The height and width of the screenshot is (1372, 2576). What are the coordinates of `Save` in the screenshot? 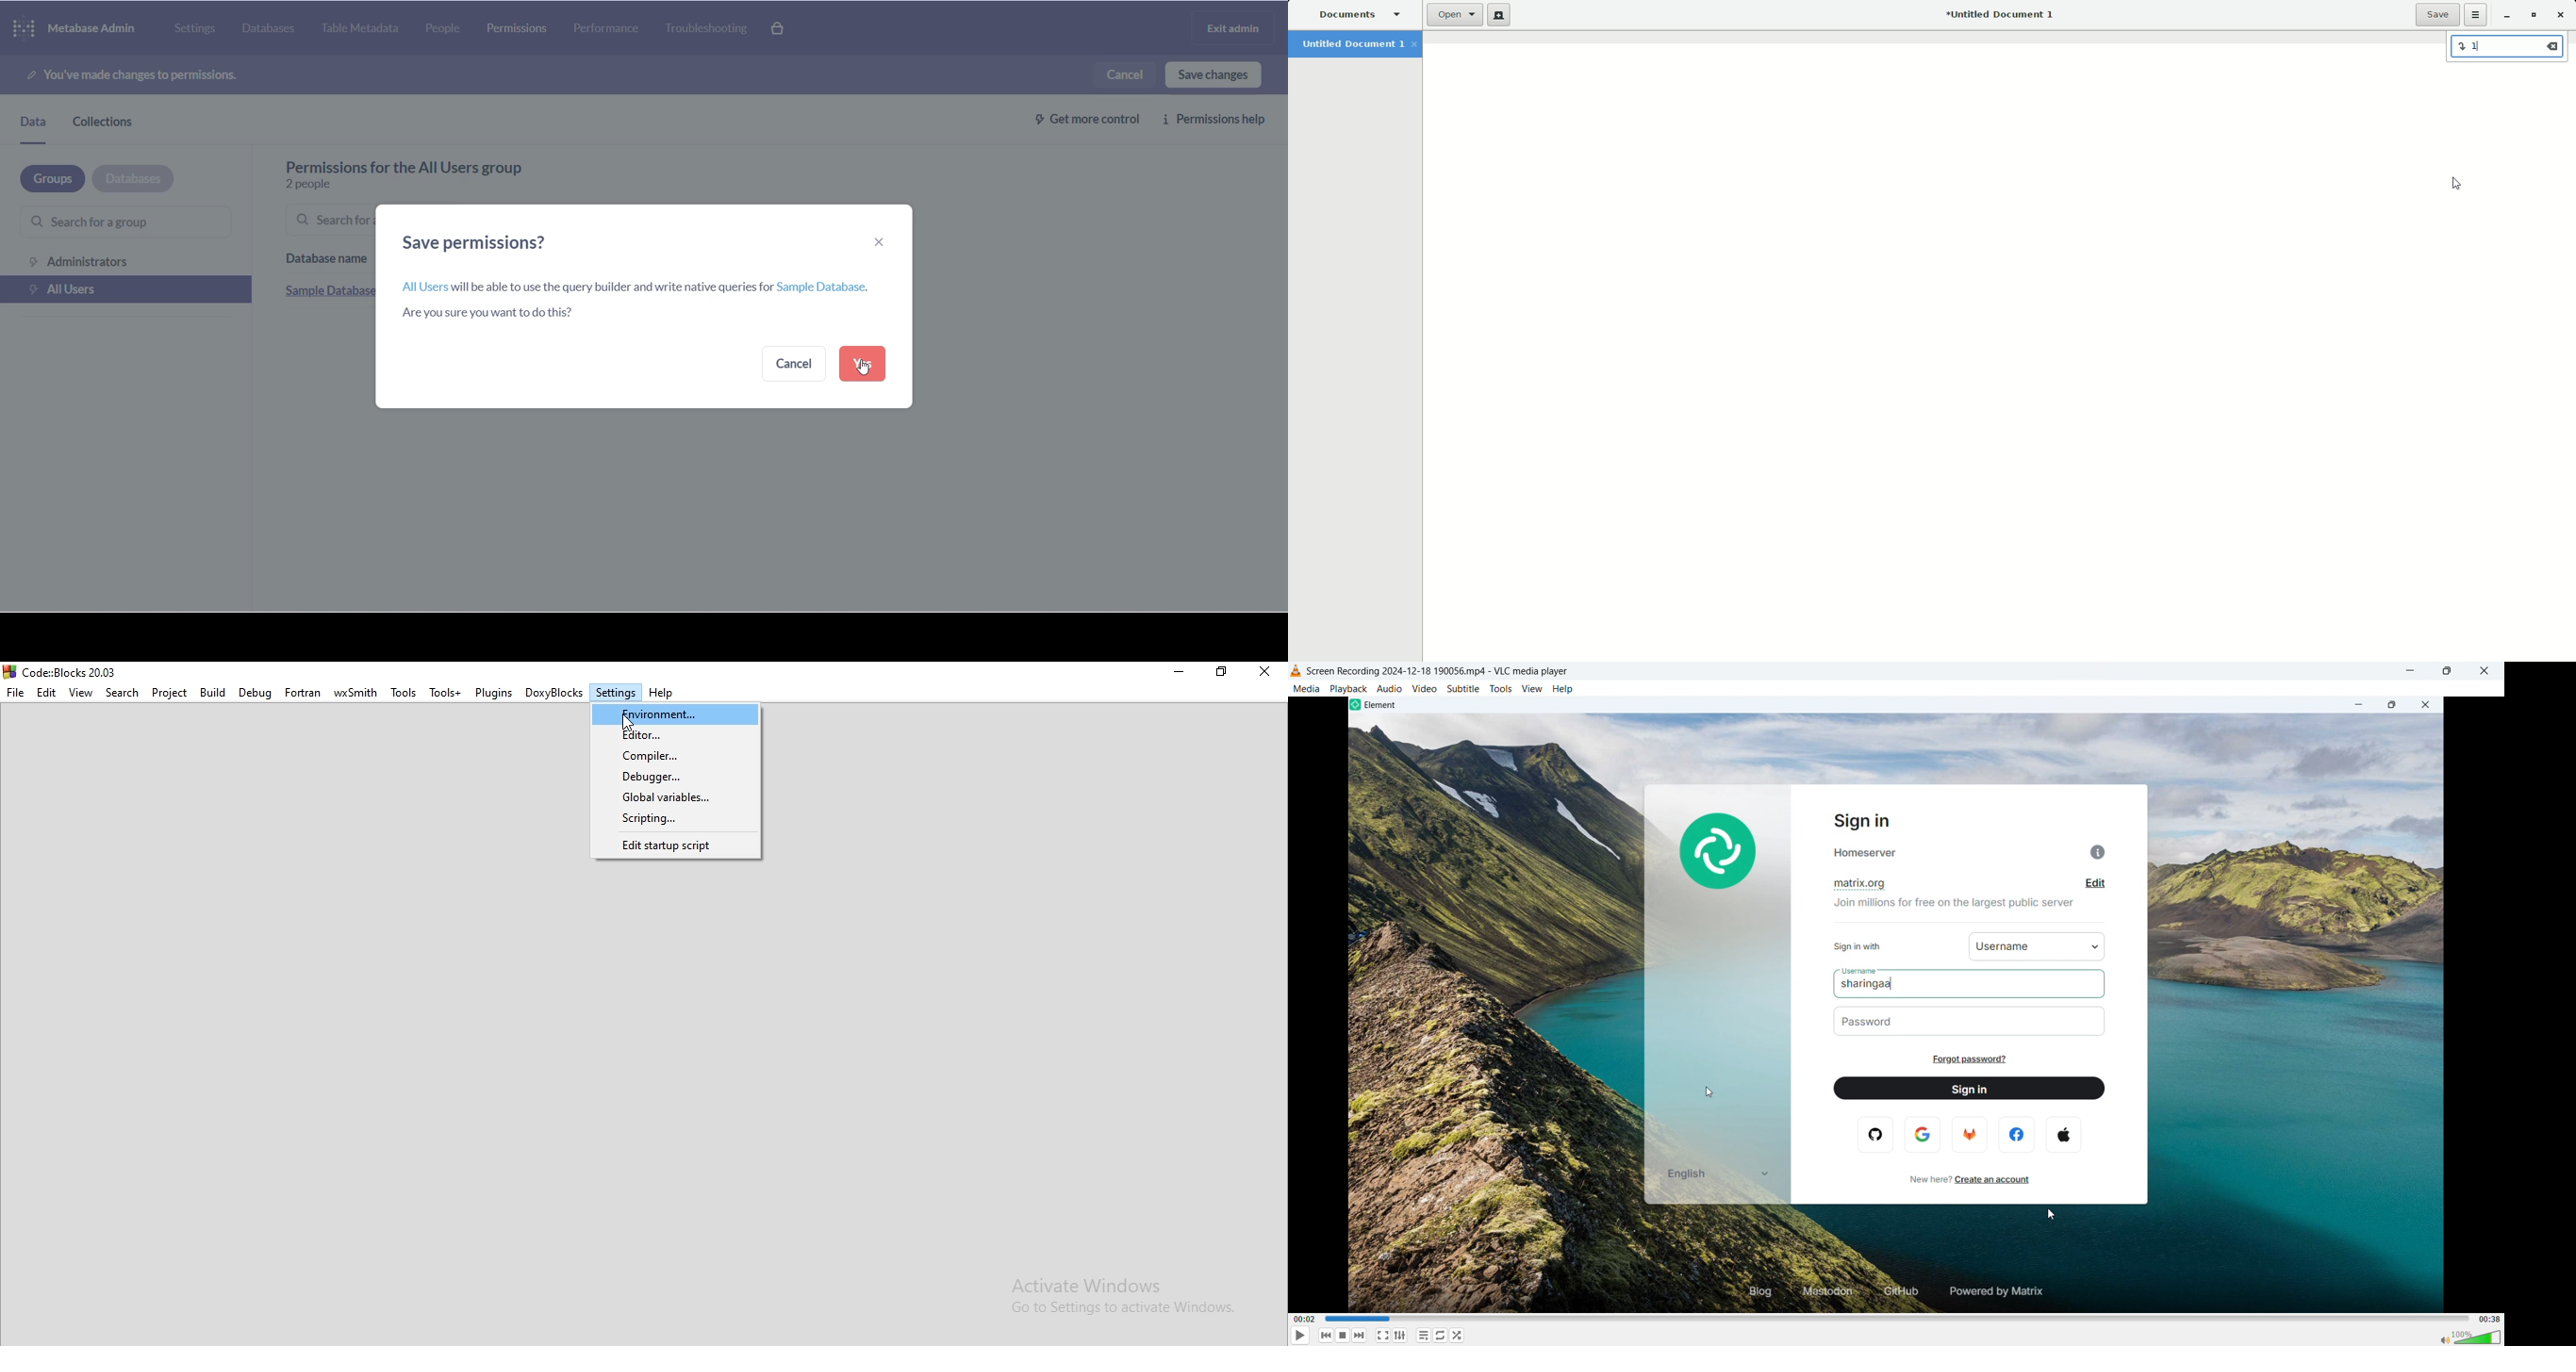 It's located at (2436, 15).